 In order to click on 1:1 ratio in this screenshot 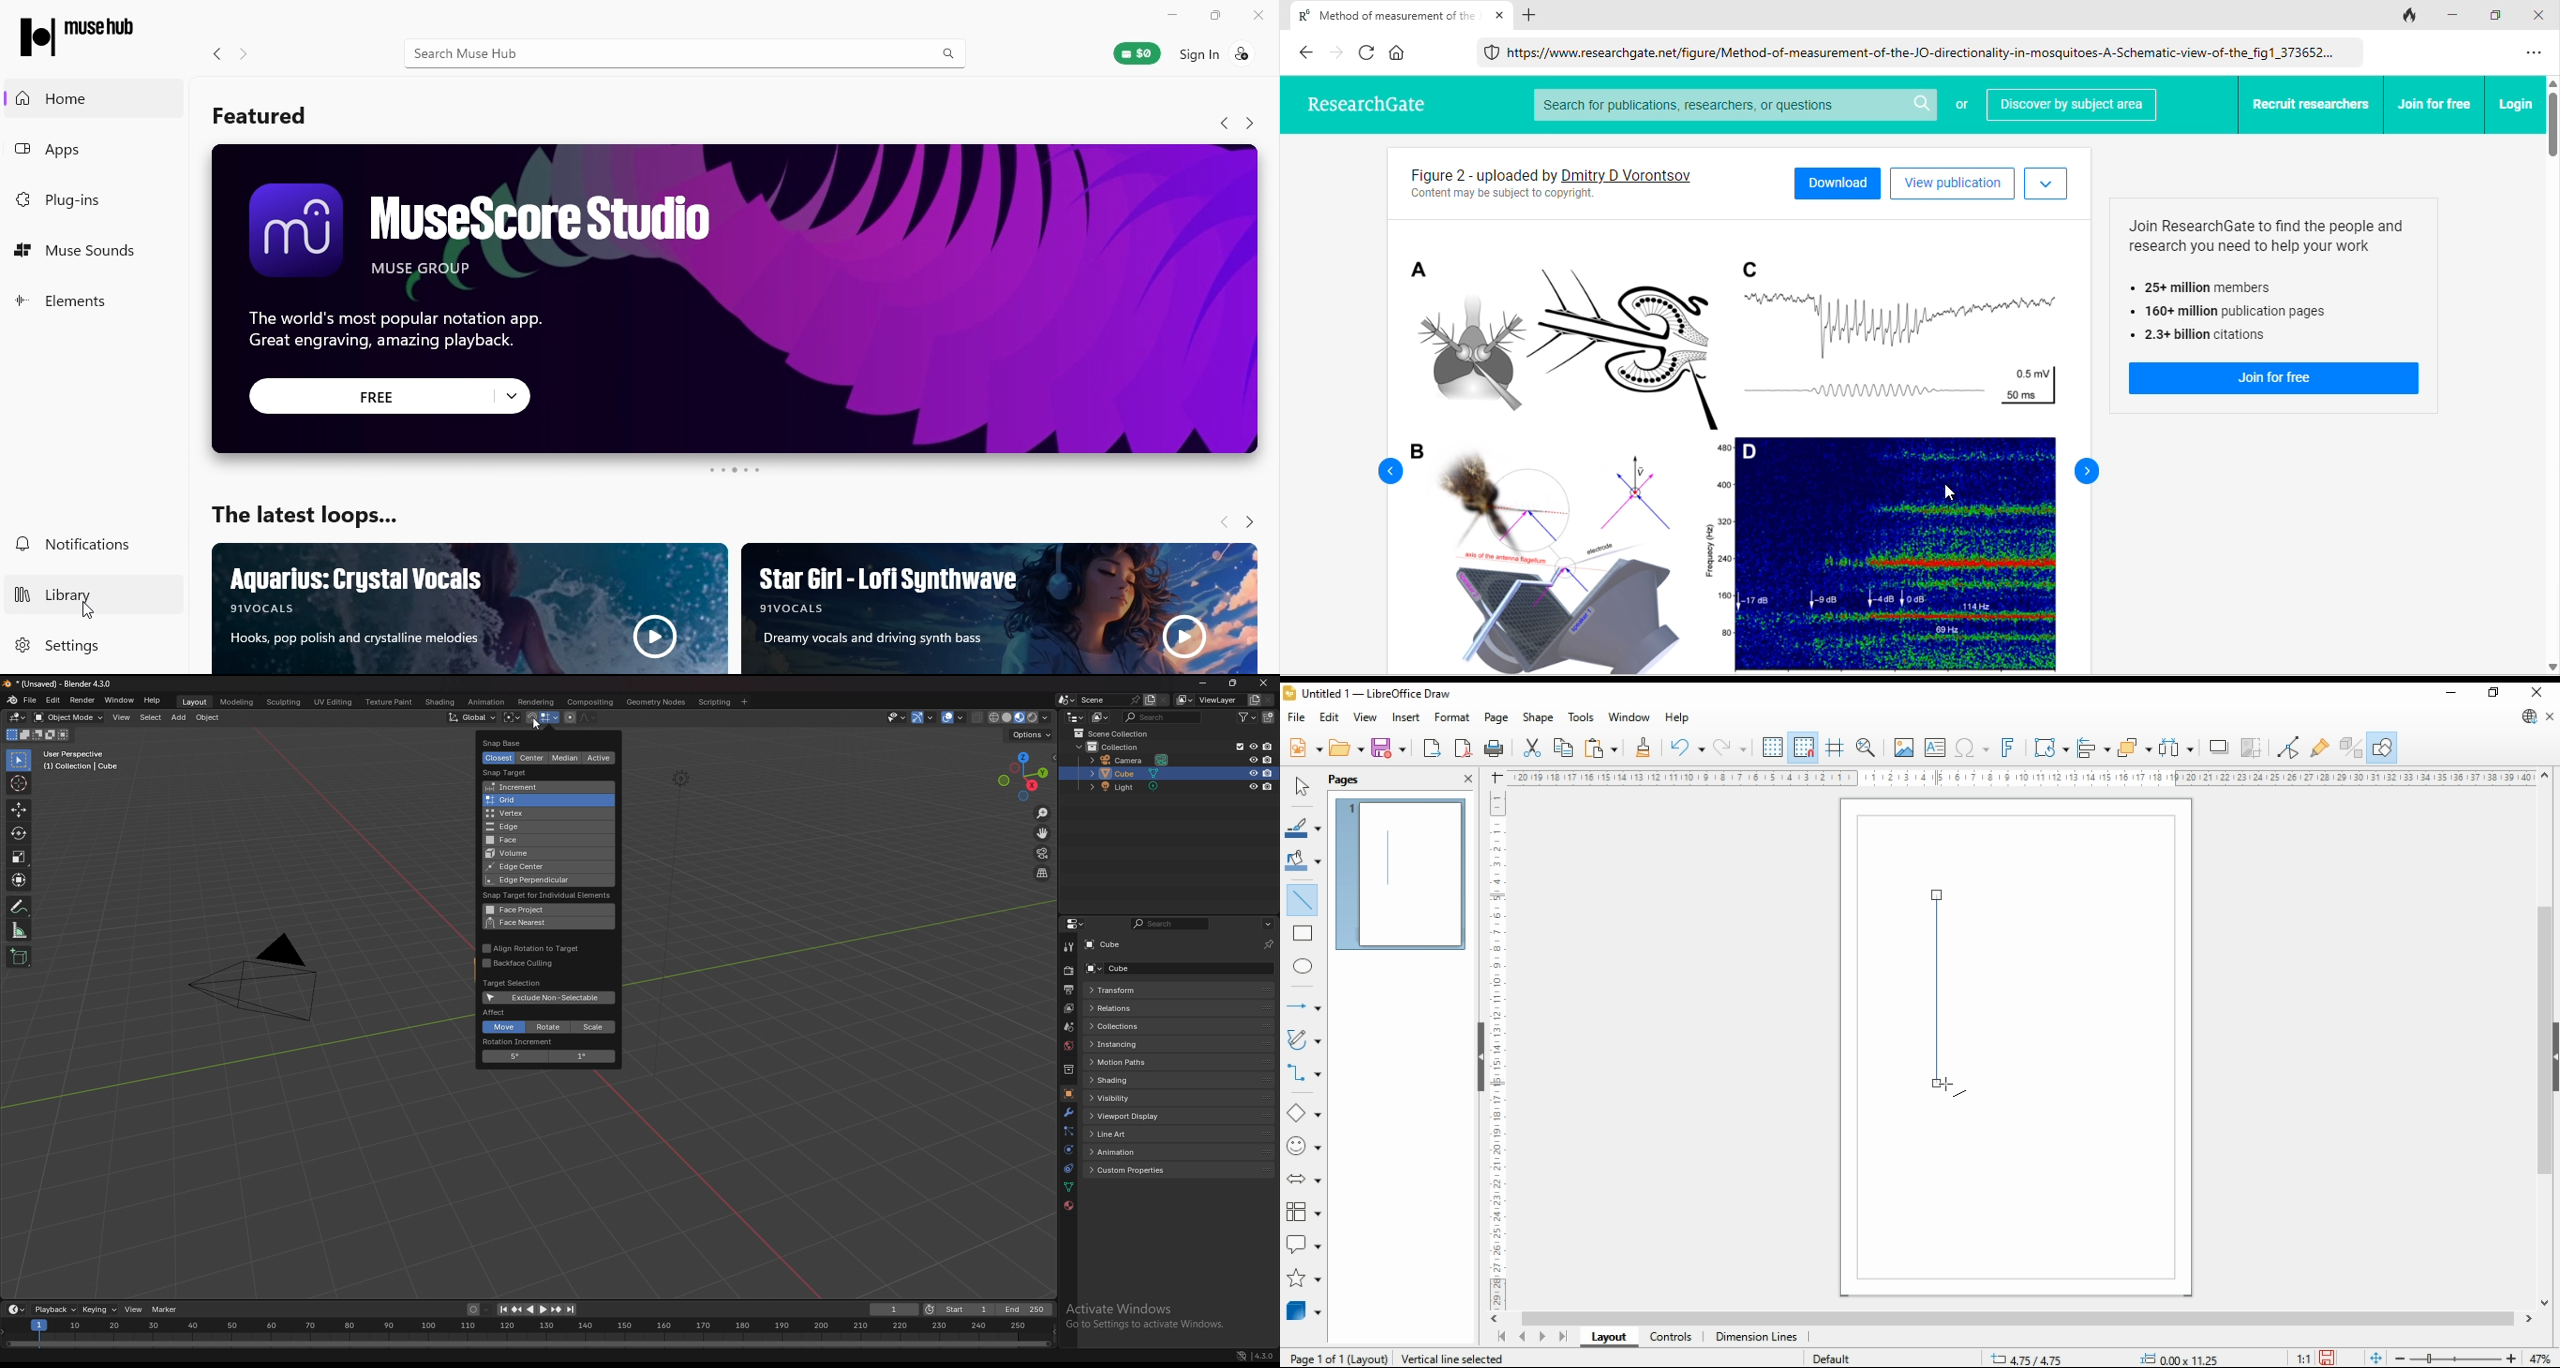, I will do `click(2316, 1356)`.